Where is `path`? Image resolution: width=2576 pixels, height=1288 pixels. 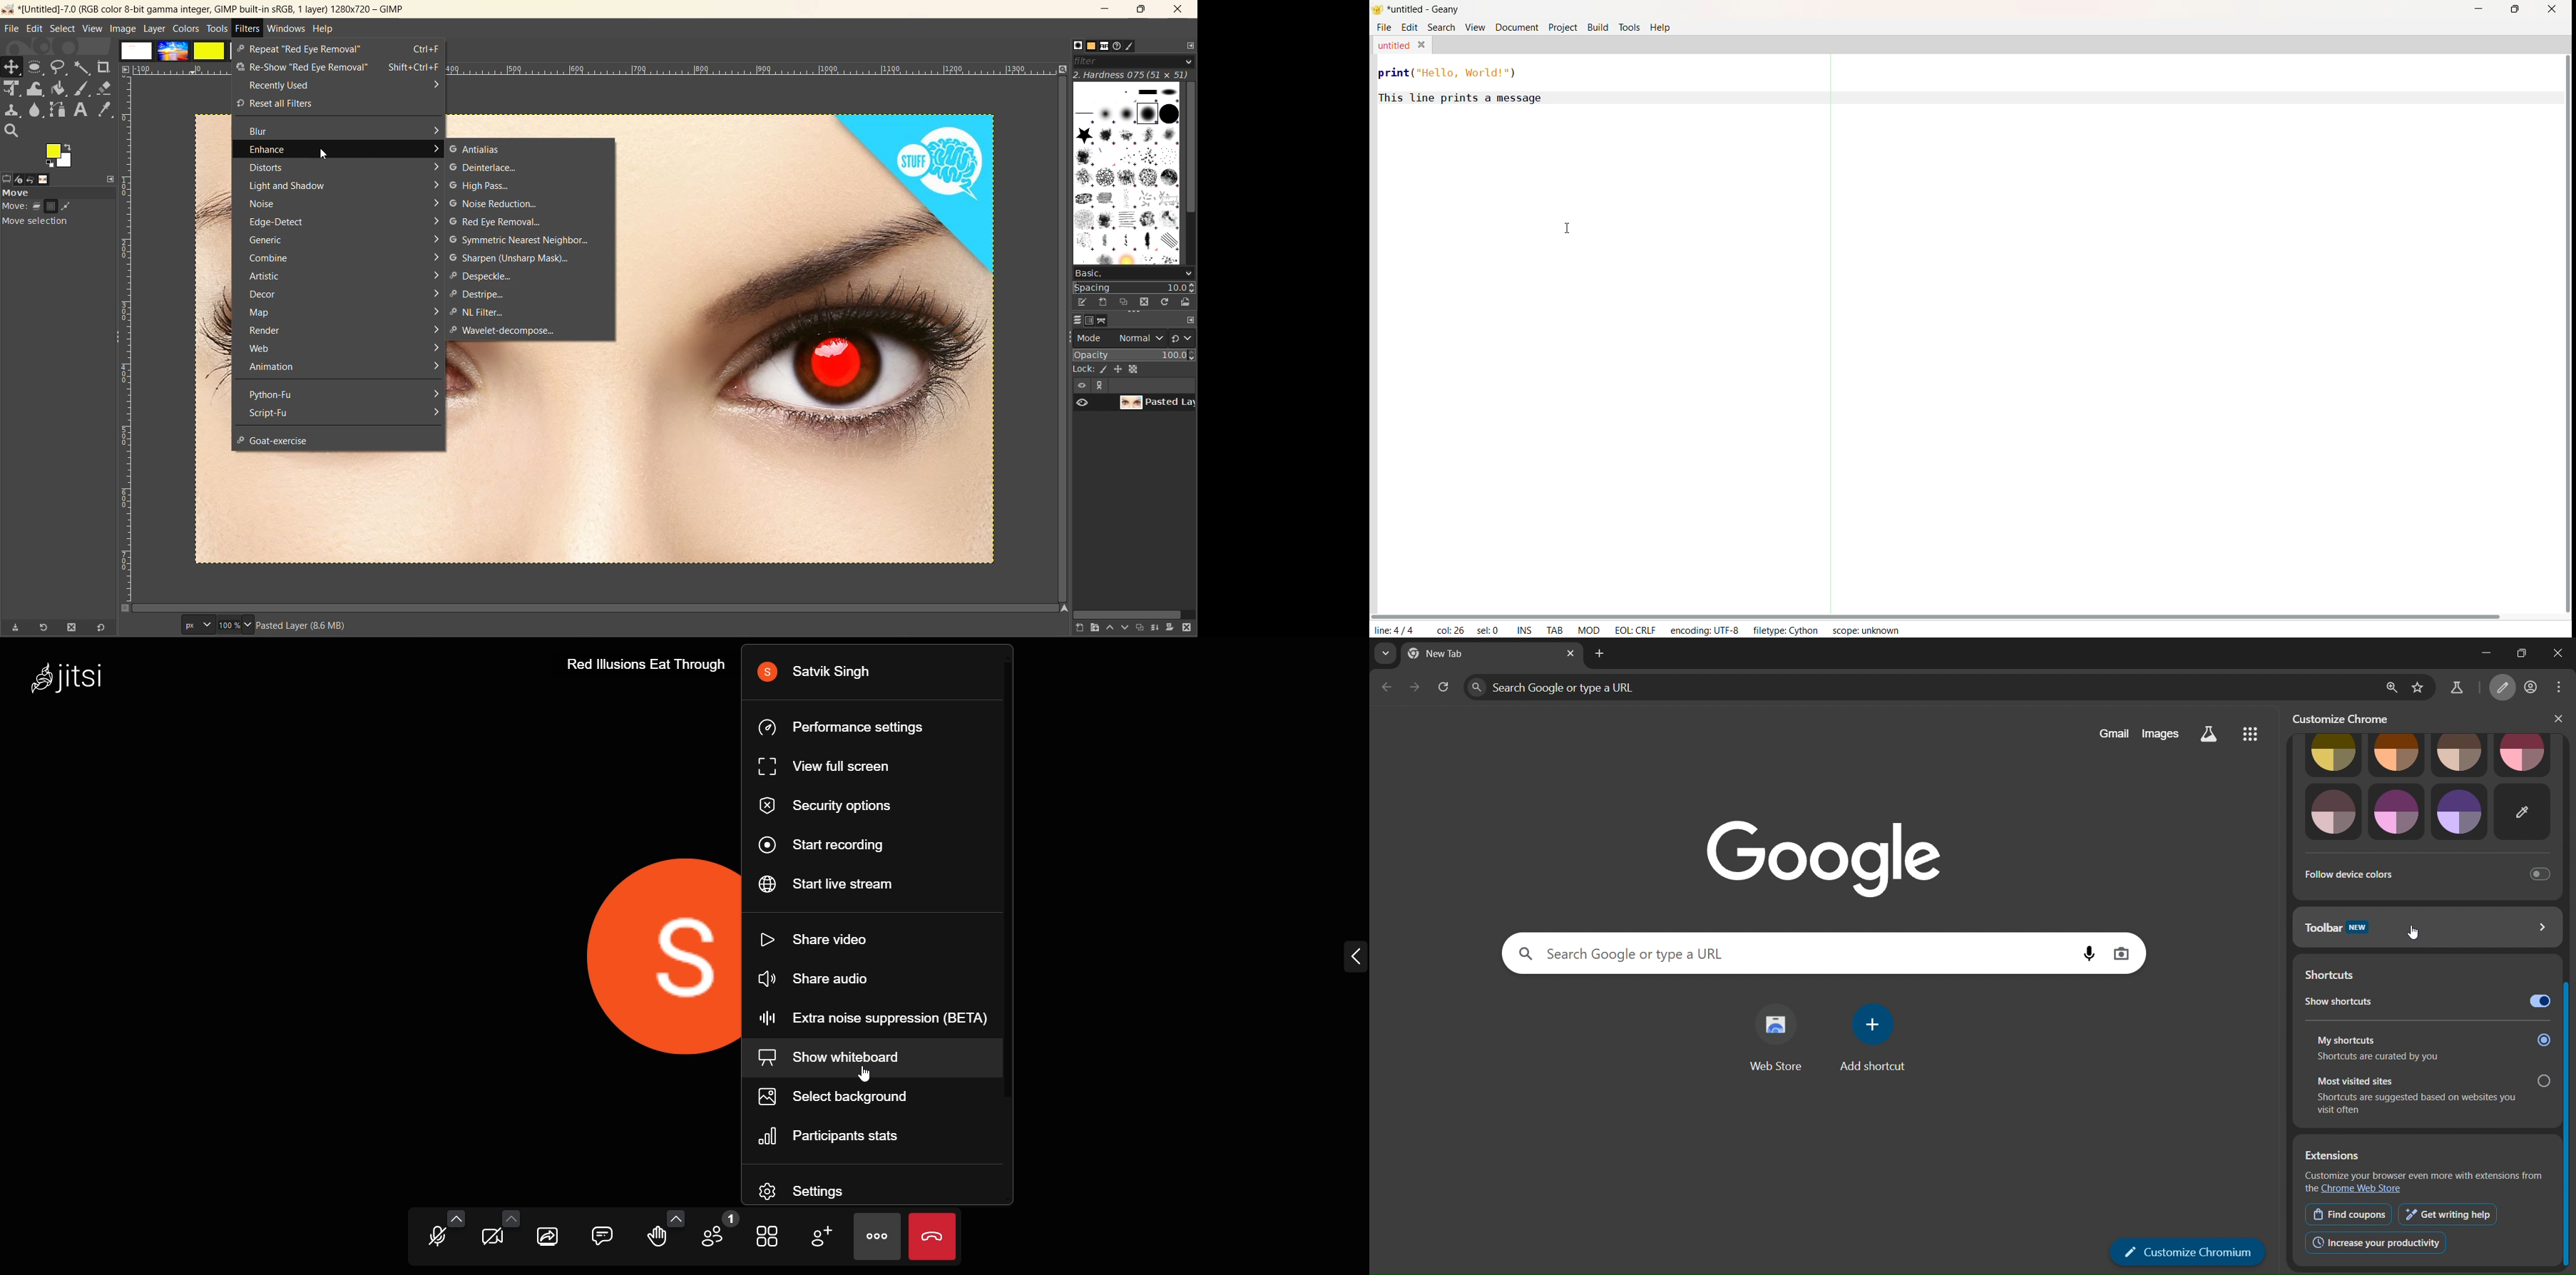 path is located at coordinates (1107, 322).